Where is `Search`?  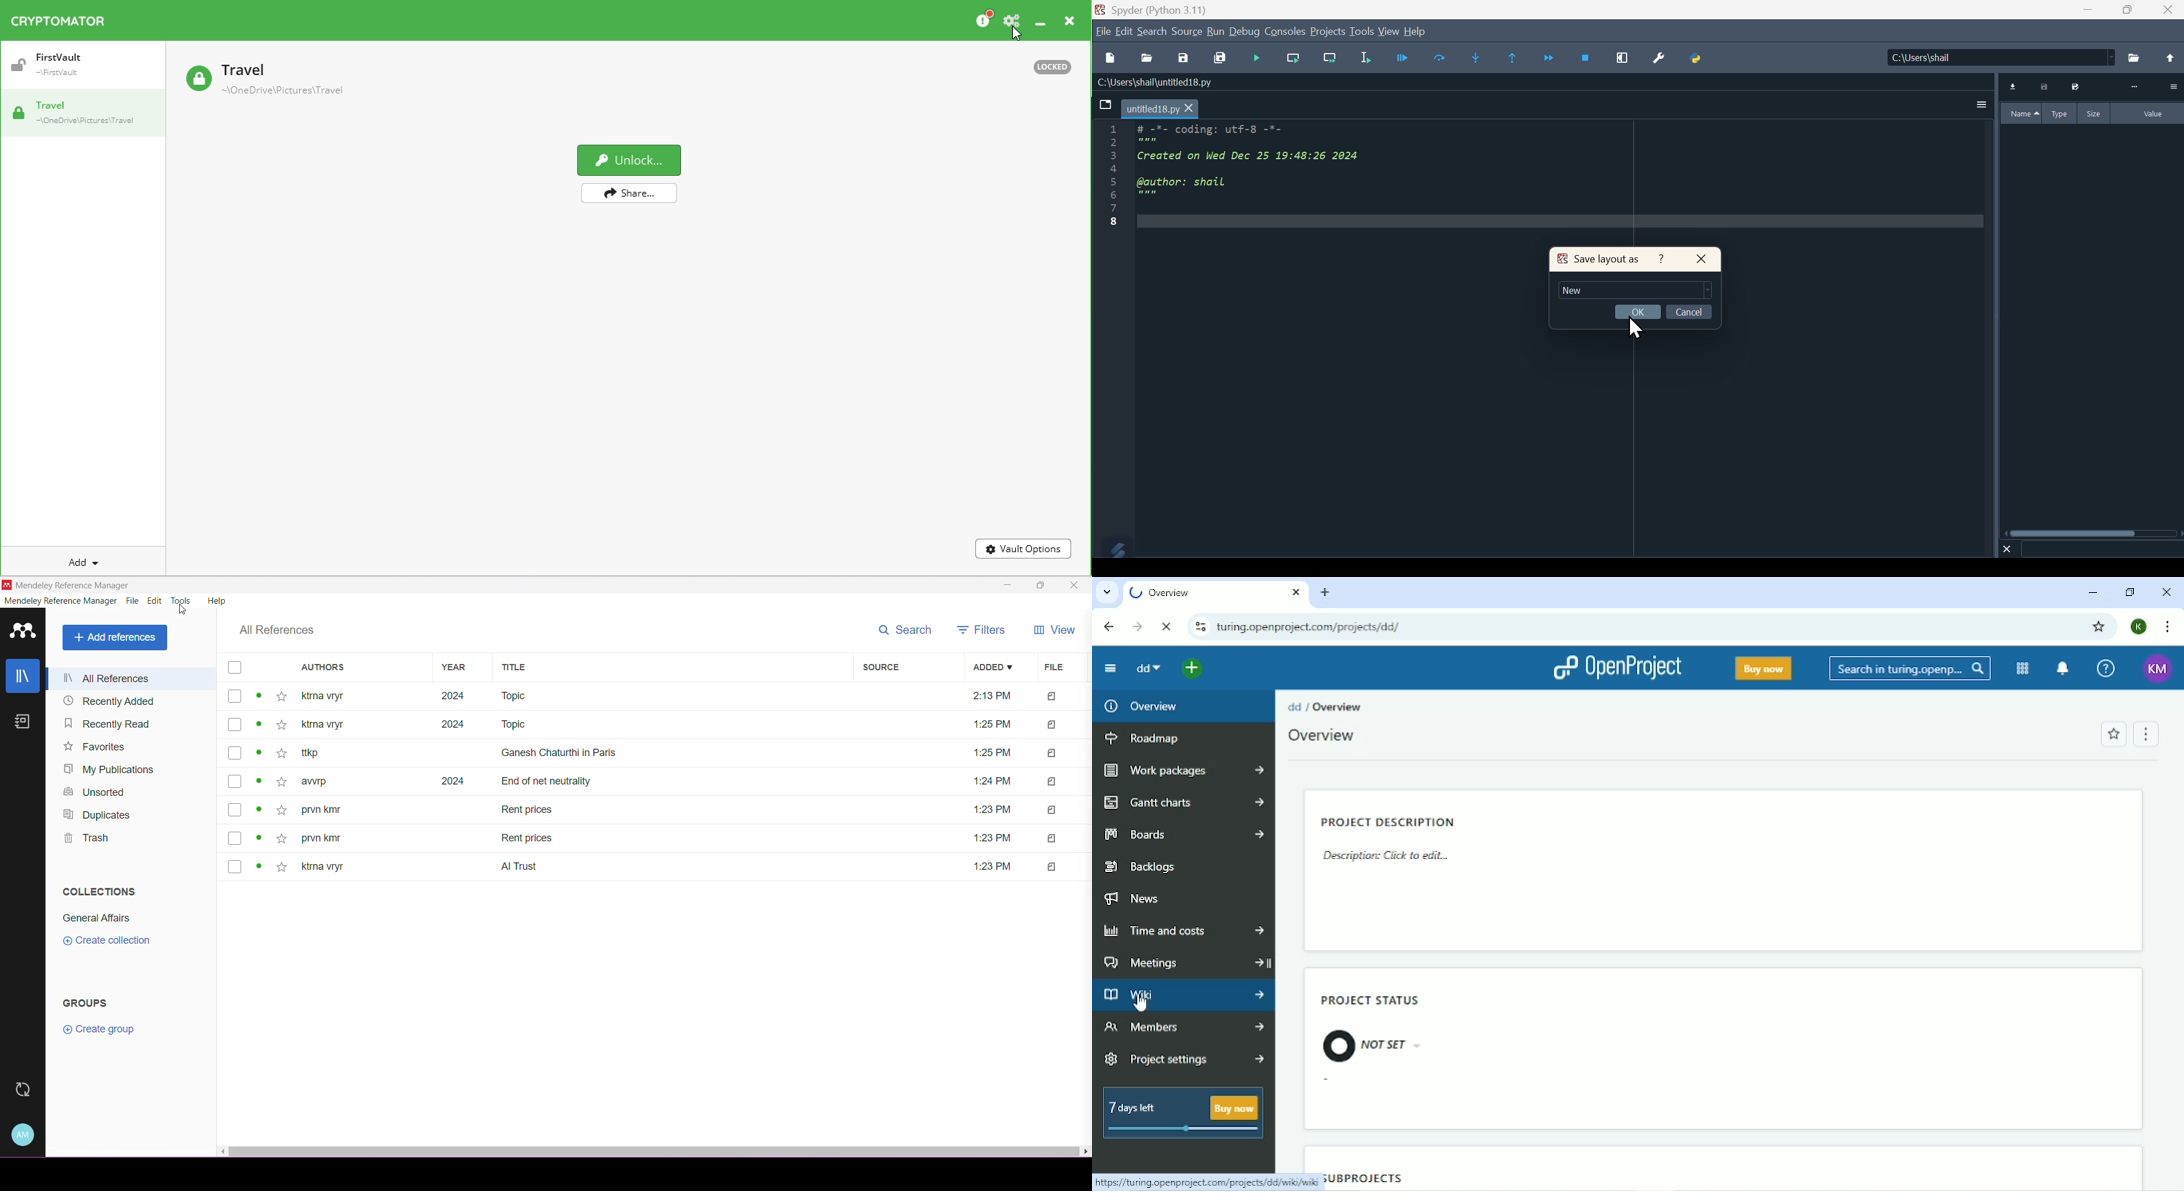
Search is located at coordinates (1909, 668).